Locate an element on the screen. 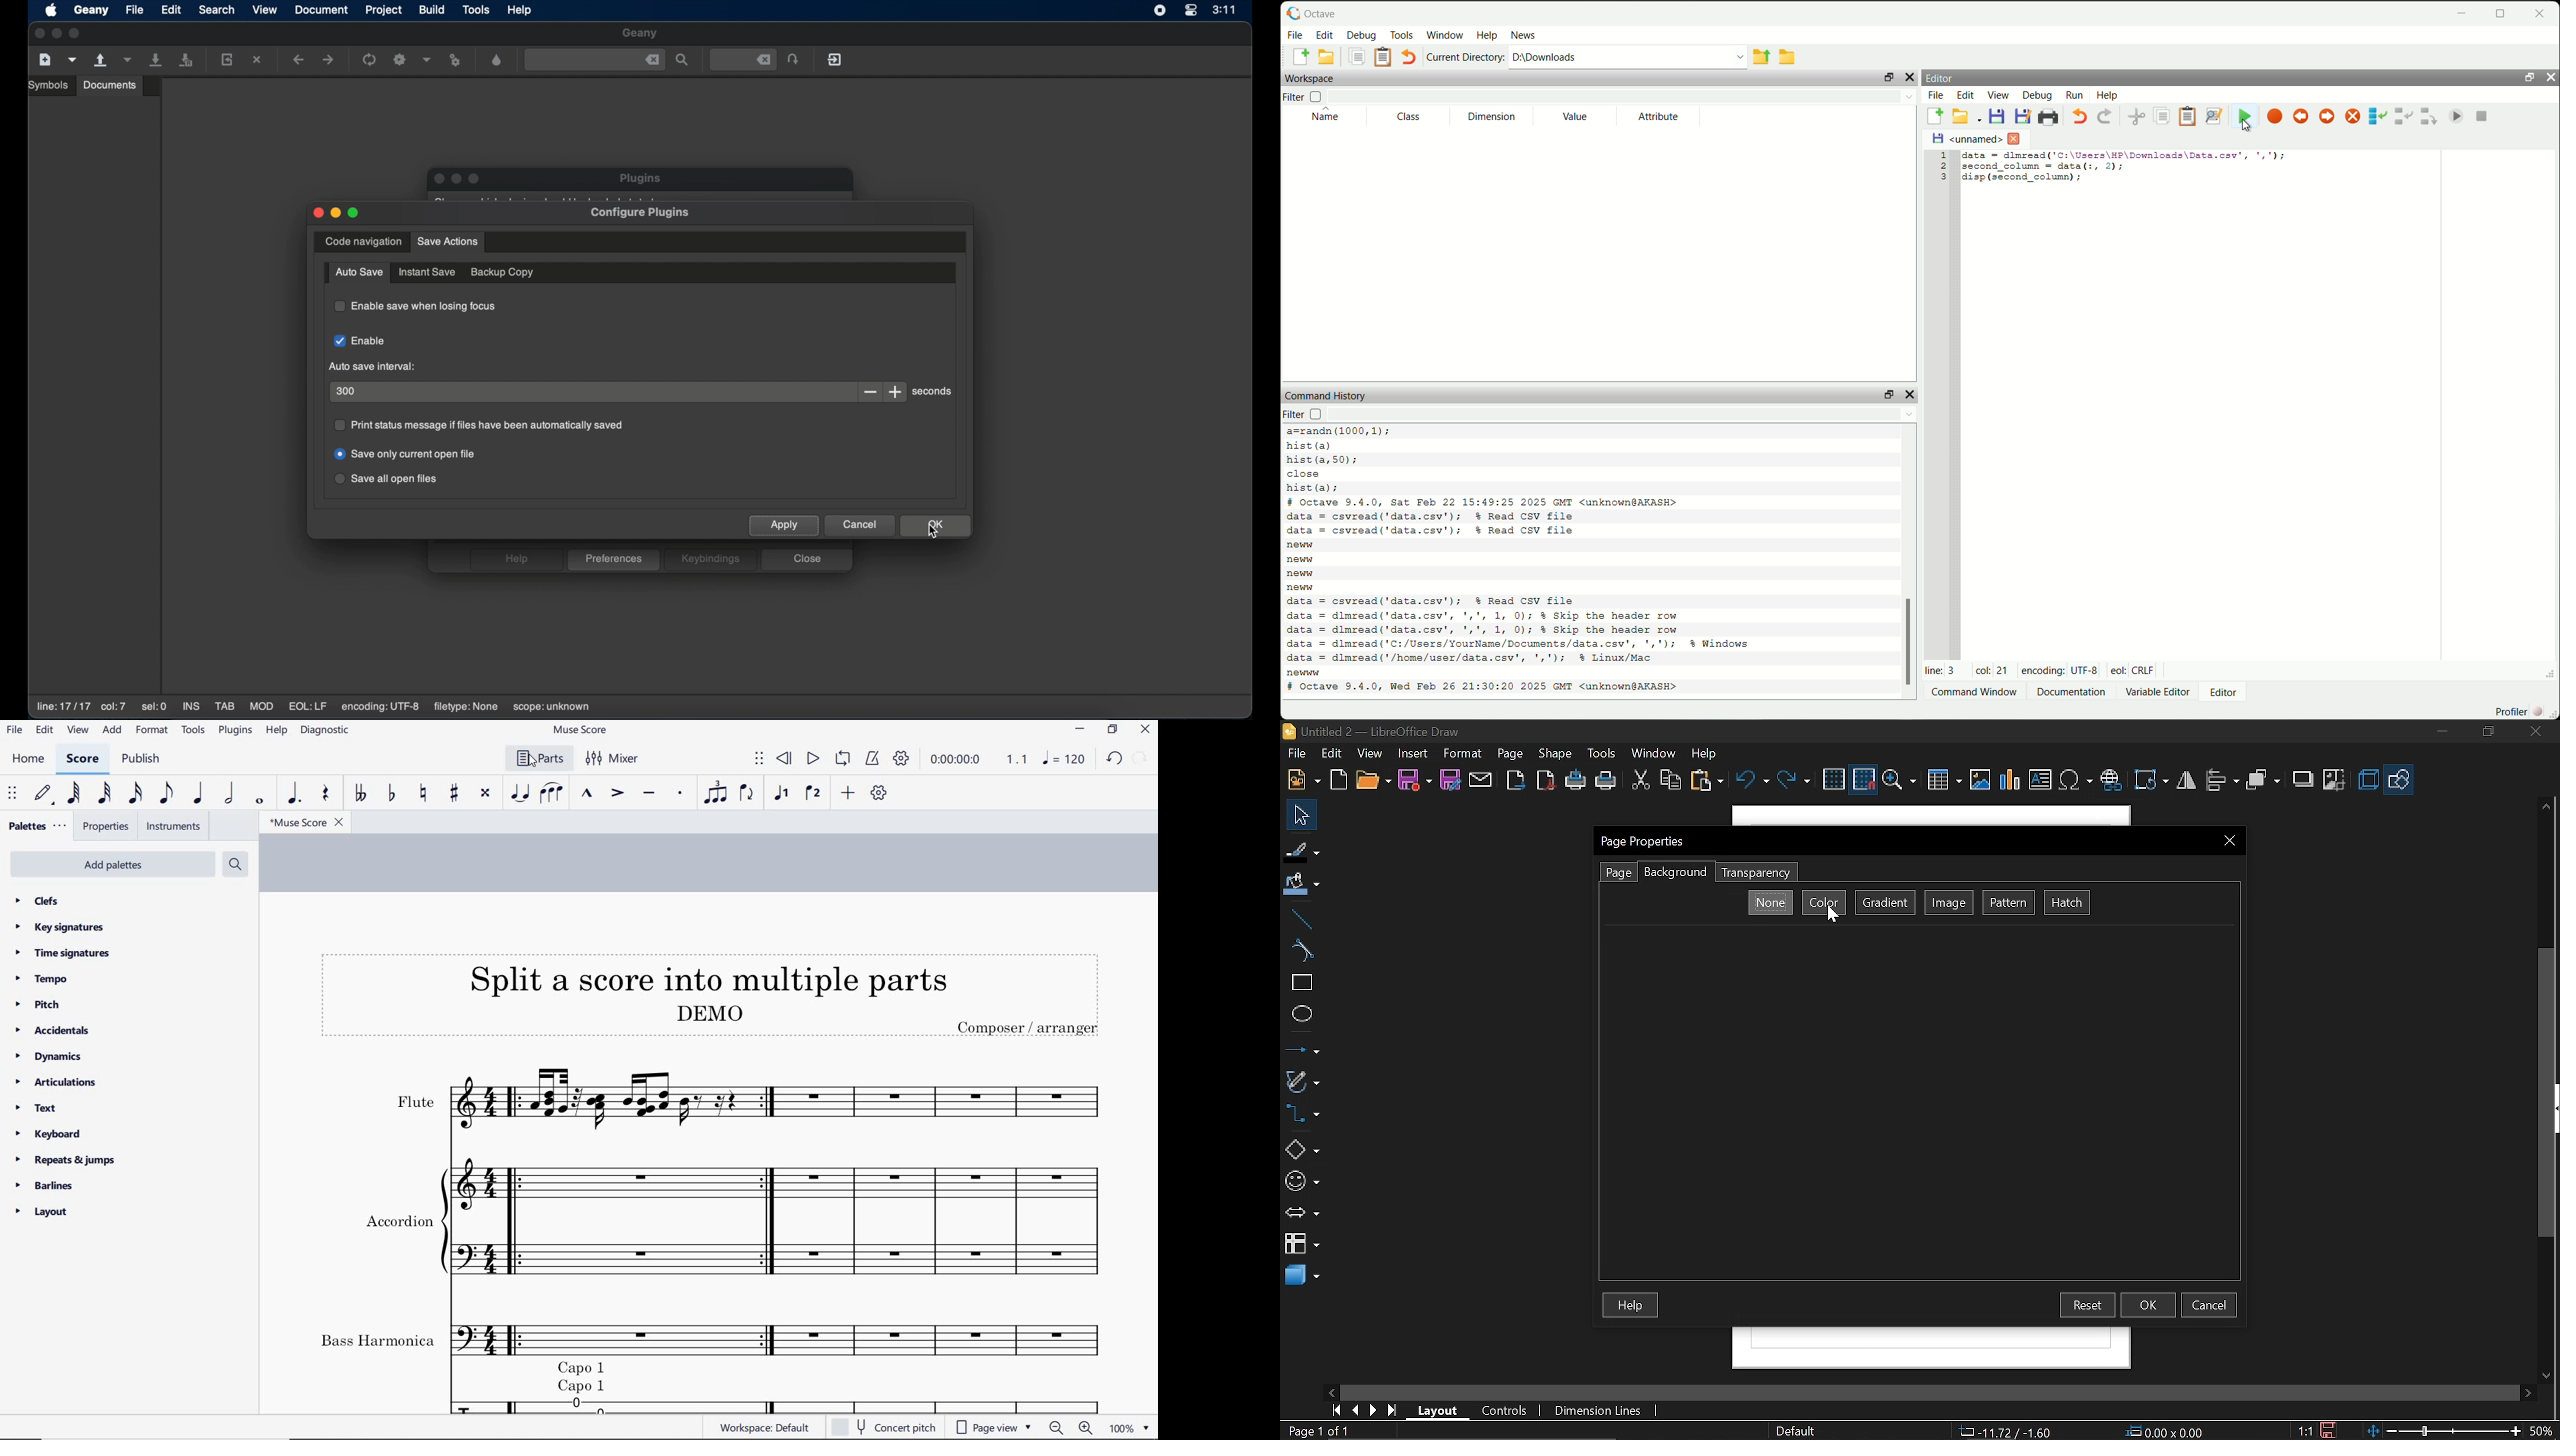 The height and width of the screenshot is (1456, 2576). undo is located at coordinates (1408, 59).